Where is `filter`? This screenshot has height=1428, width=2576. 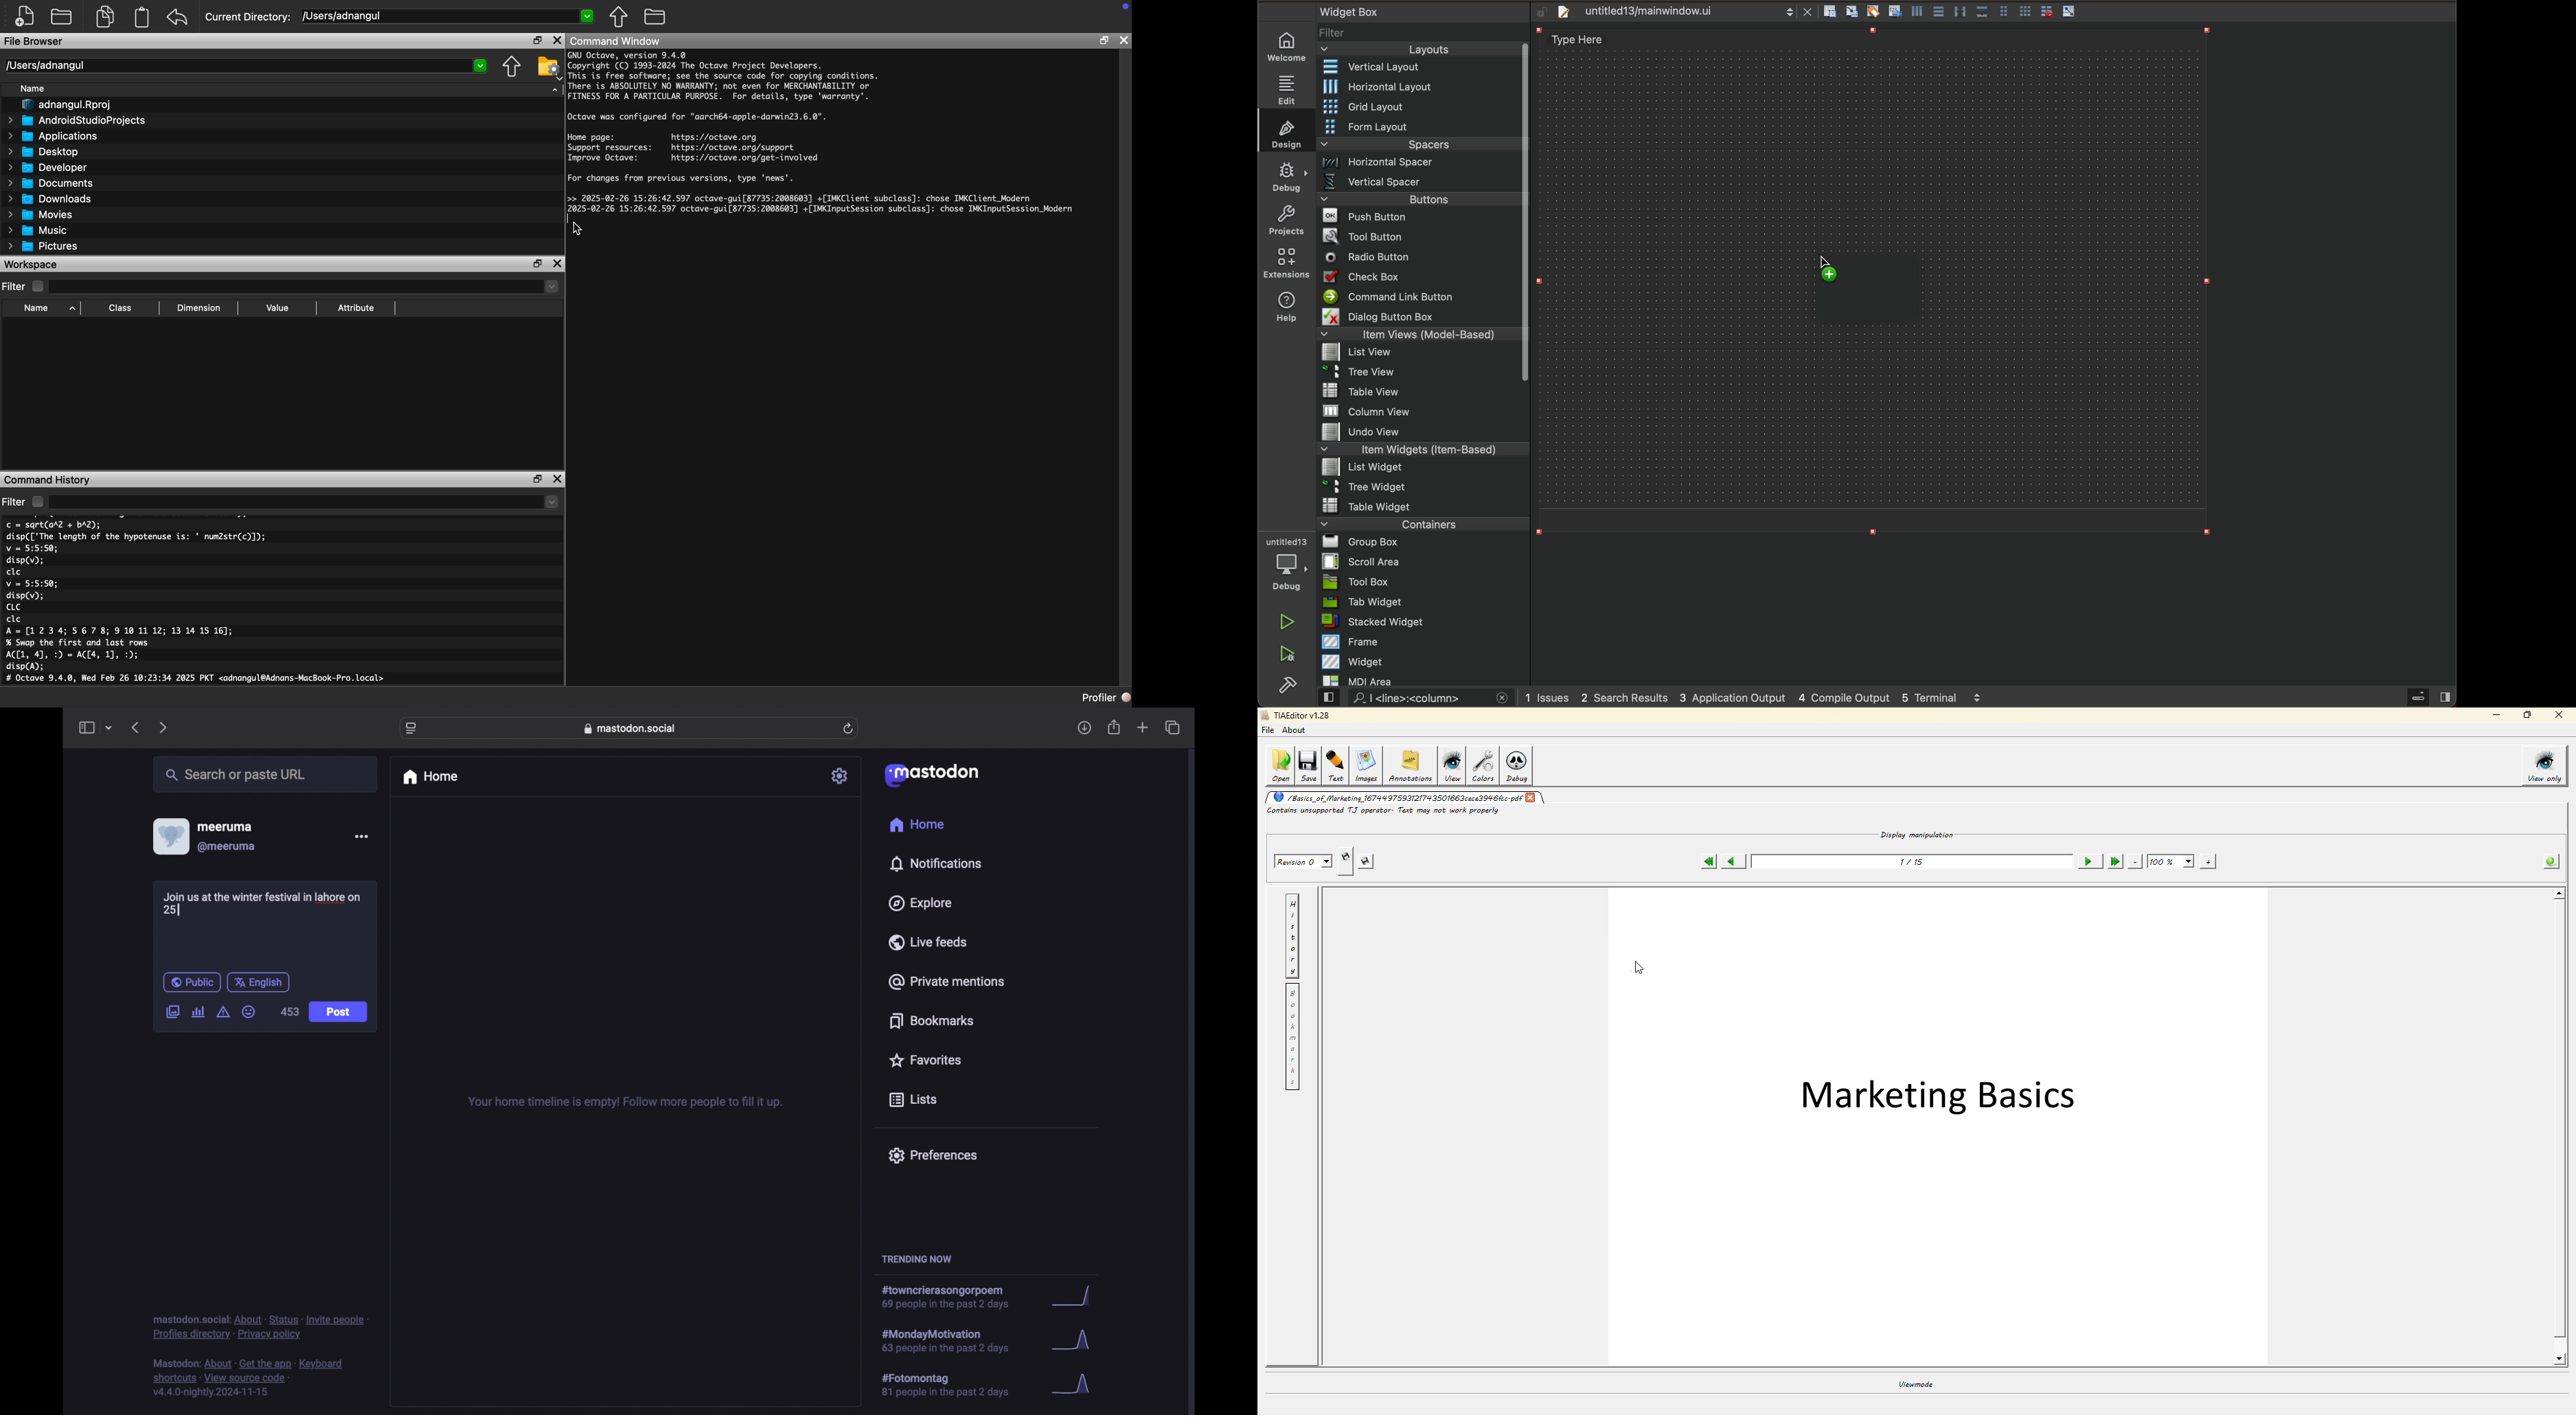
filter is located at coordinates (1422, 33).